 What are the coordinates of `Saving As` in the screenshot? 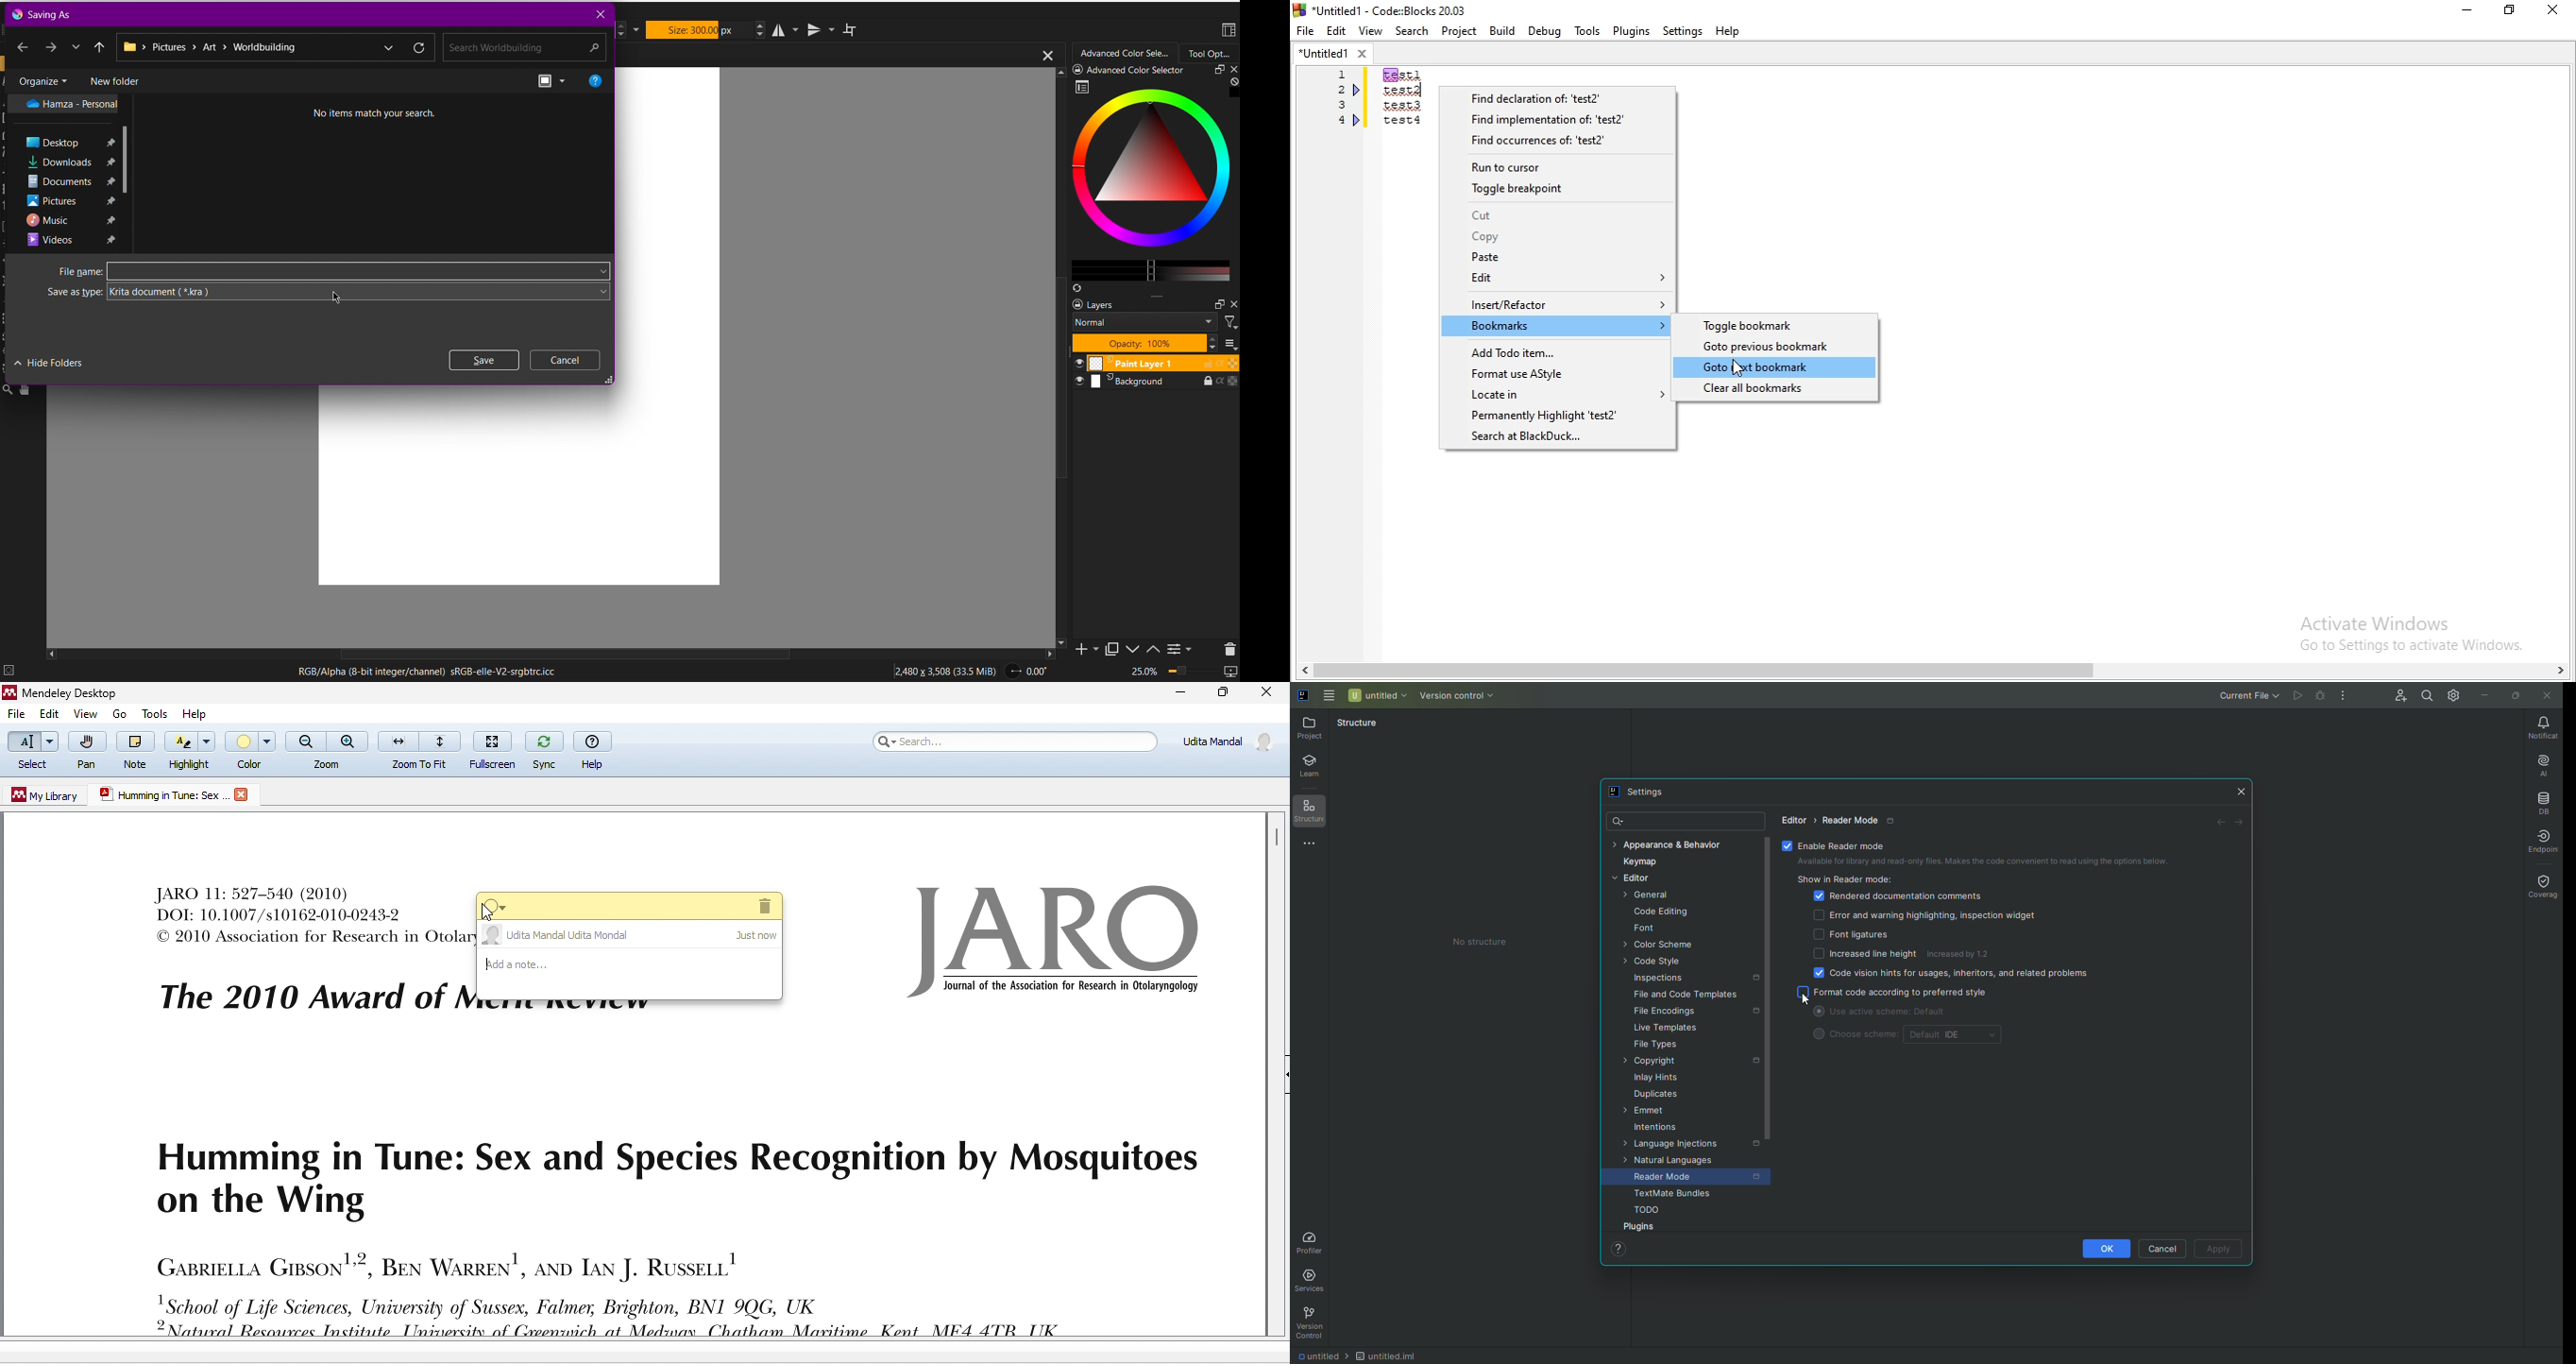 It's located at (45, 14).